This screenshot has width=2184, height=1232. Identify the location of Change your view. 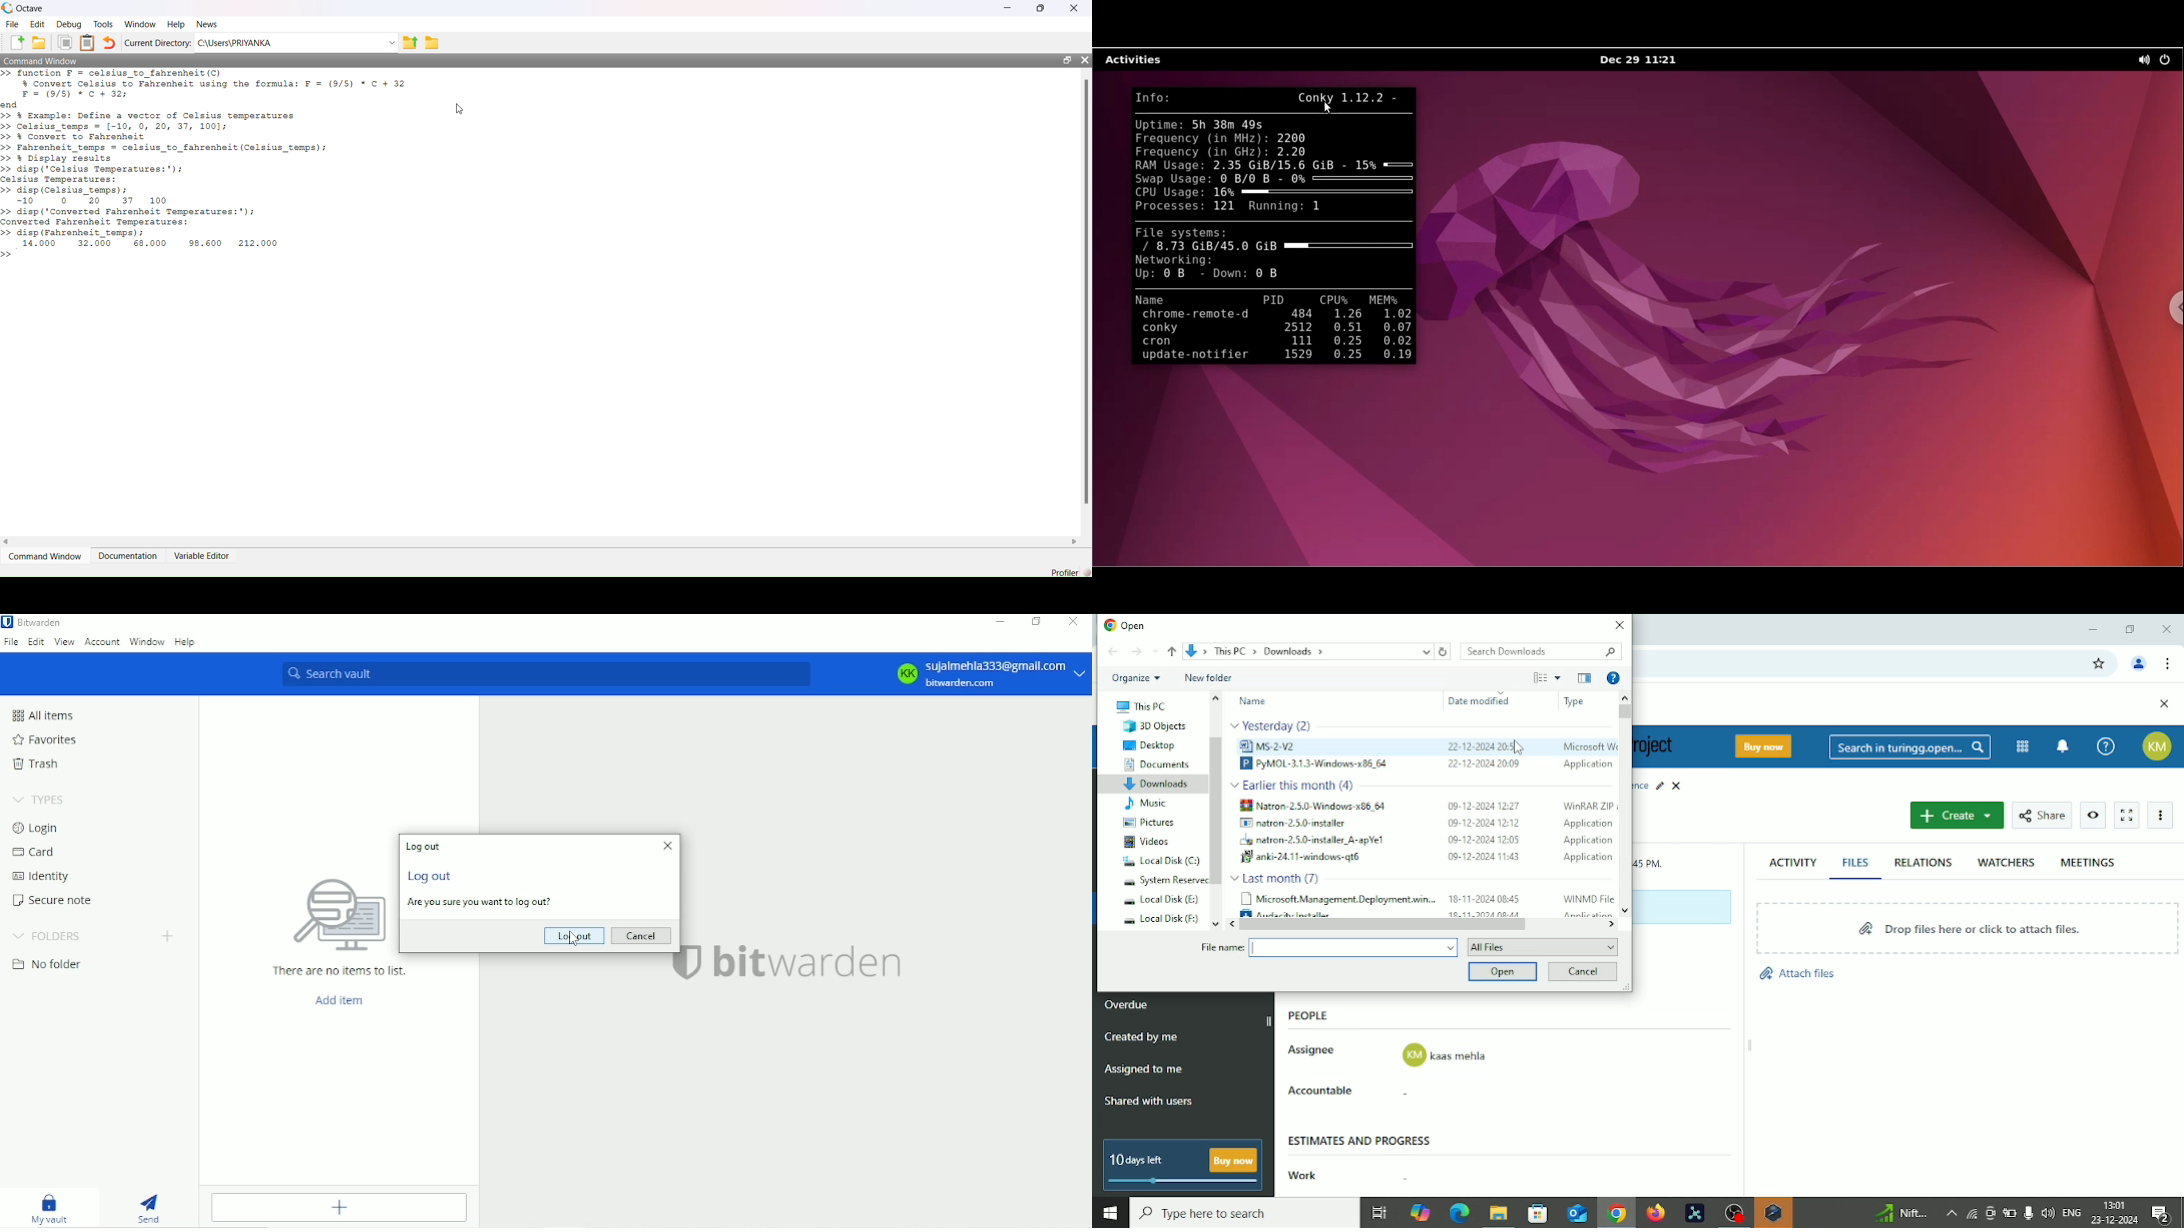
(1539, 678).